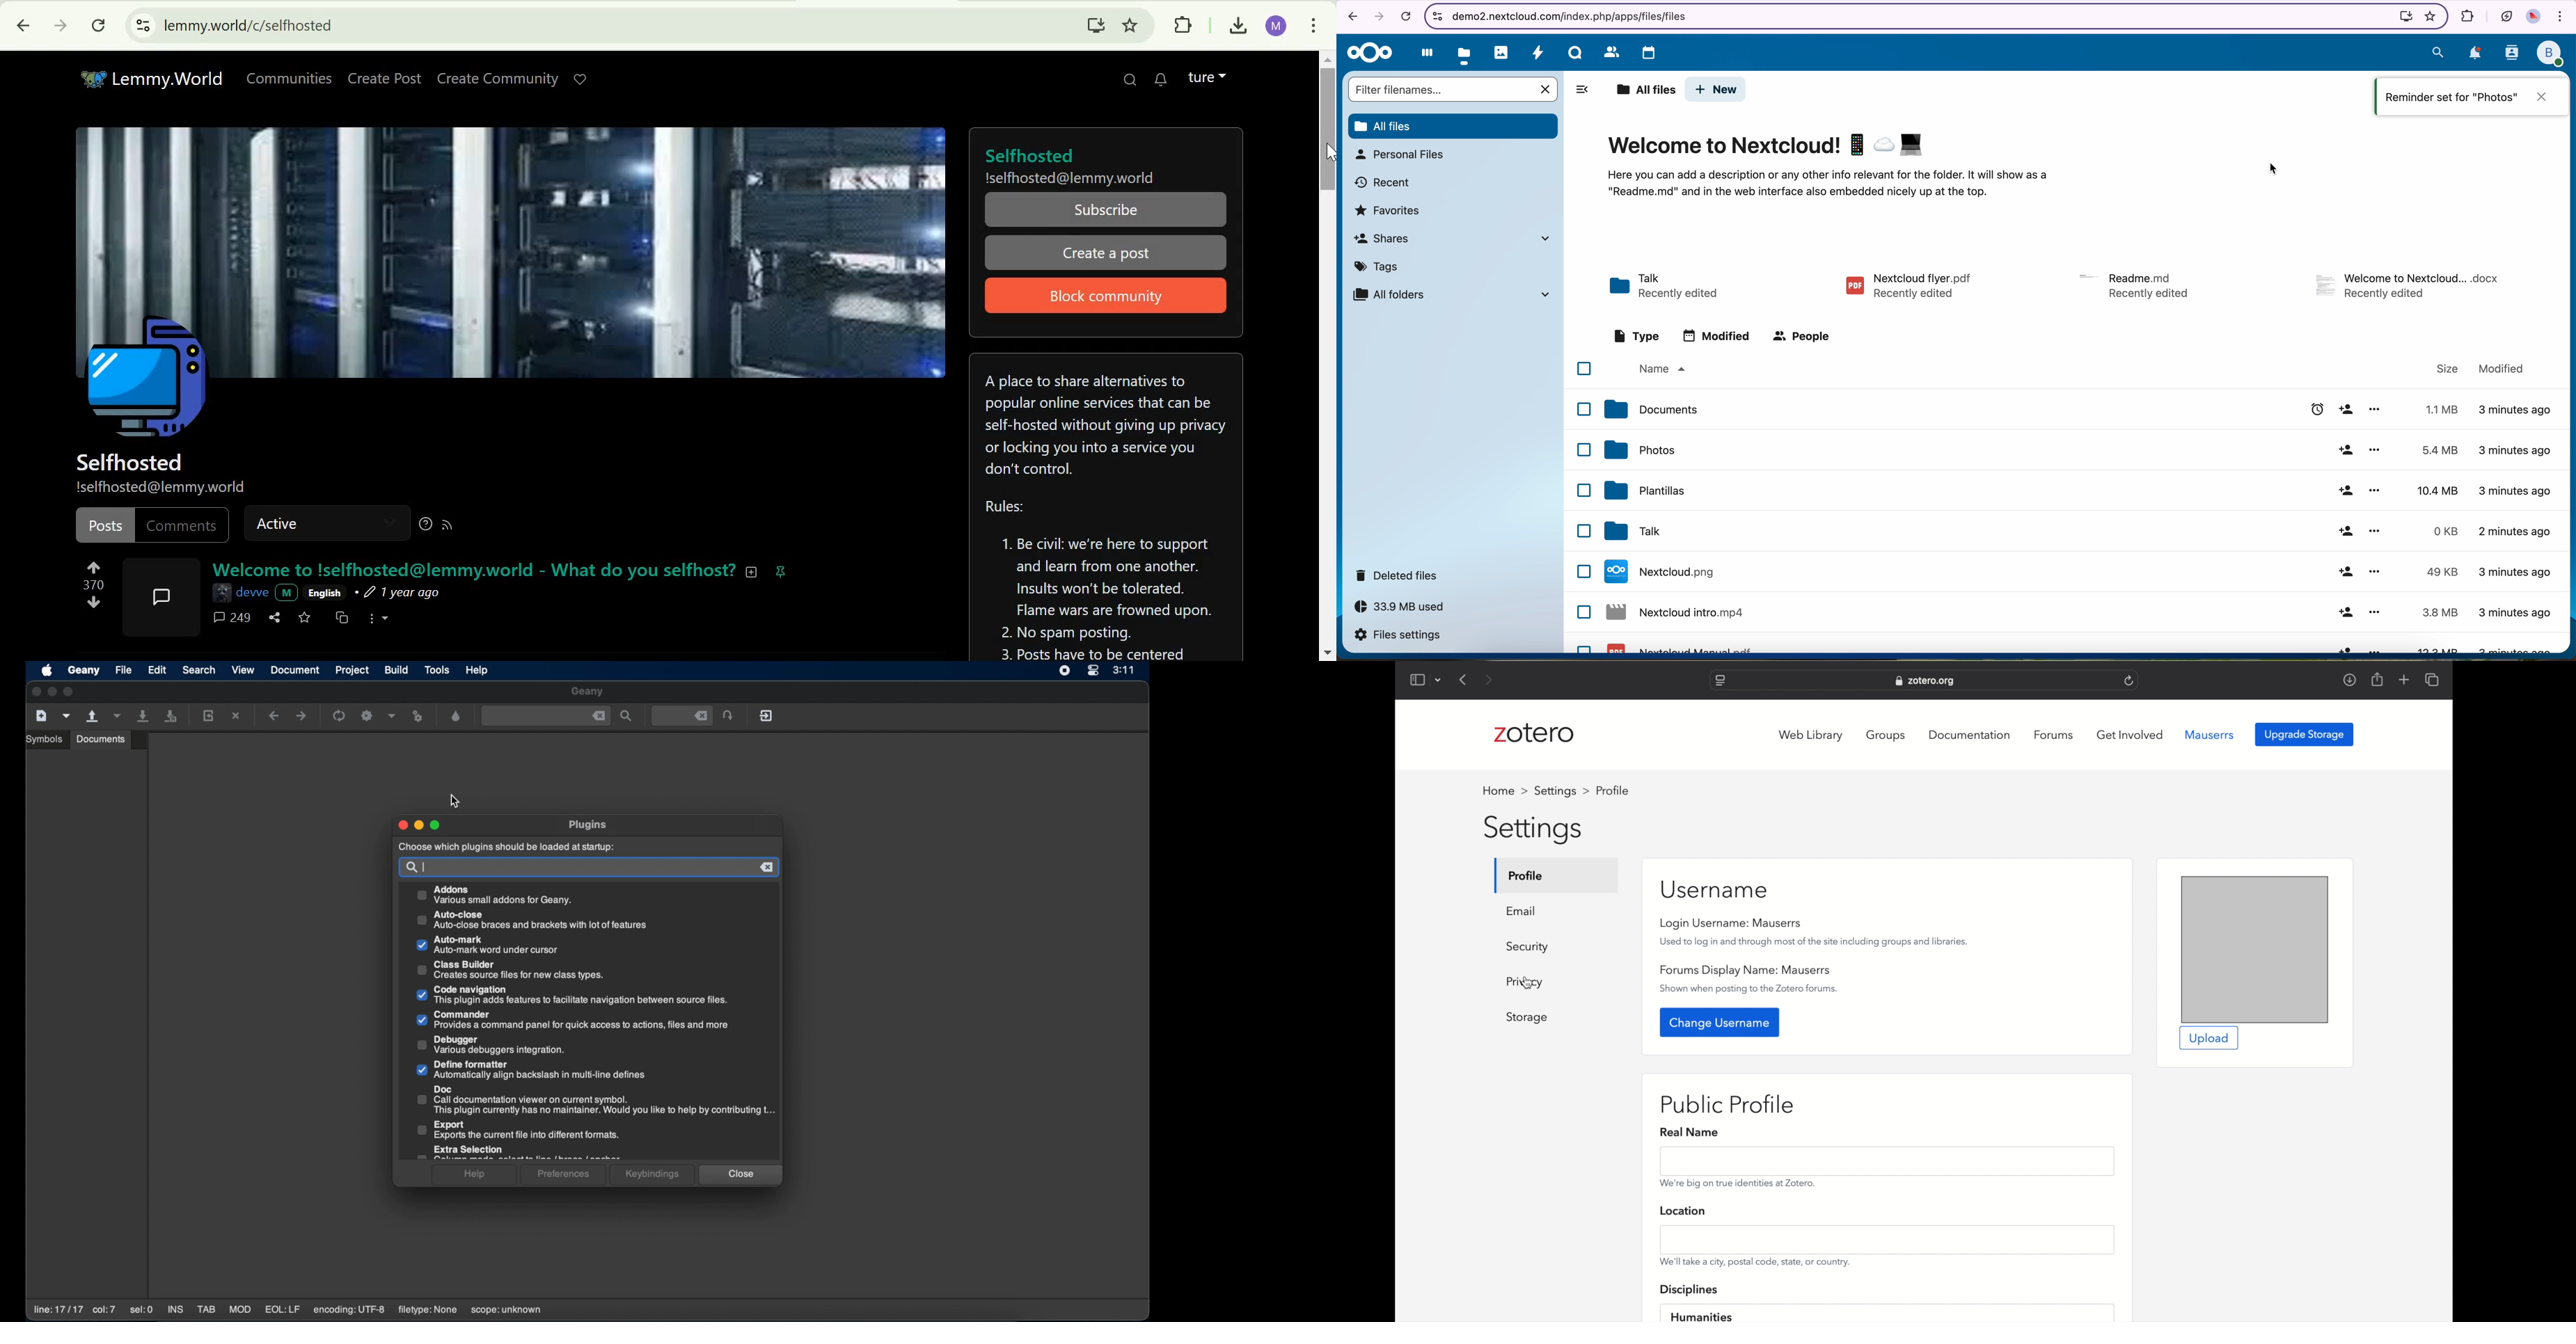 The width and height of the screenshot is (2576, 1344). I want to click on Talk folder, so click(1668, 284).